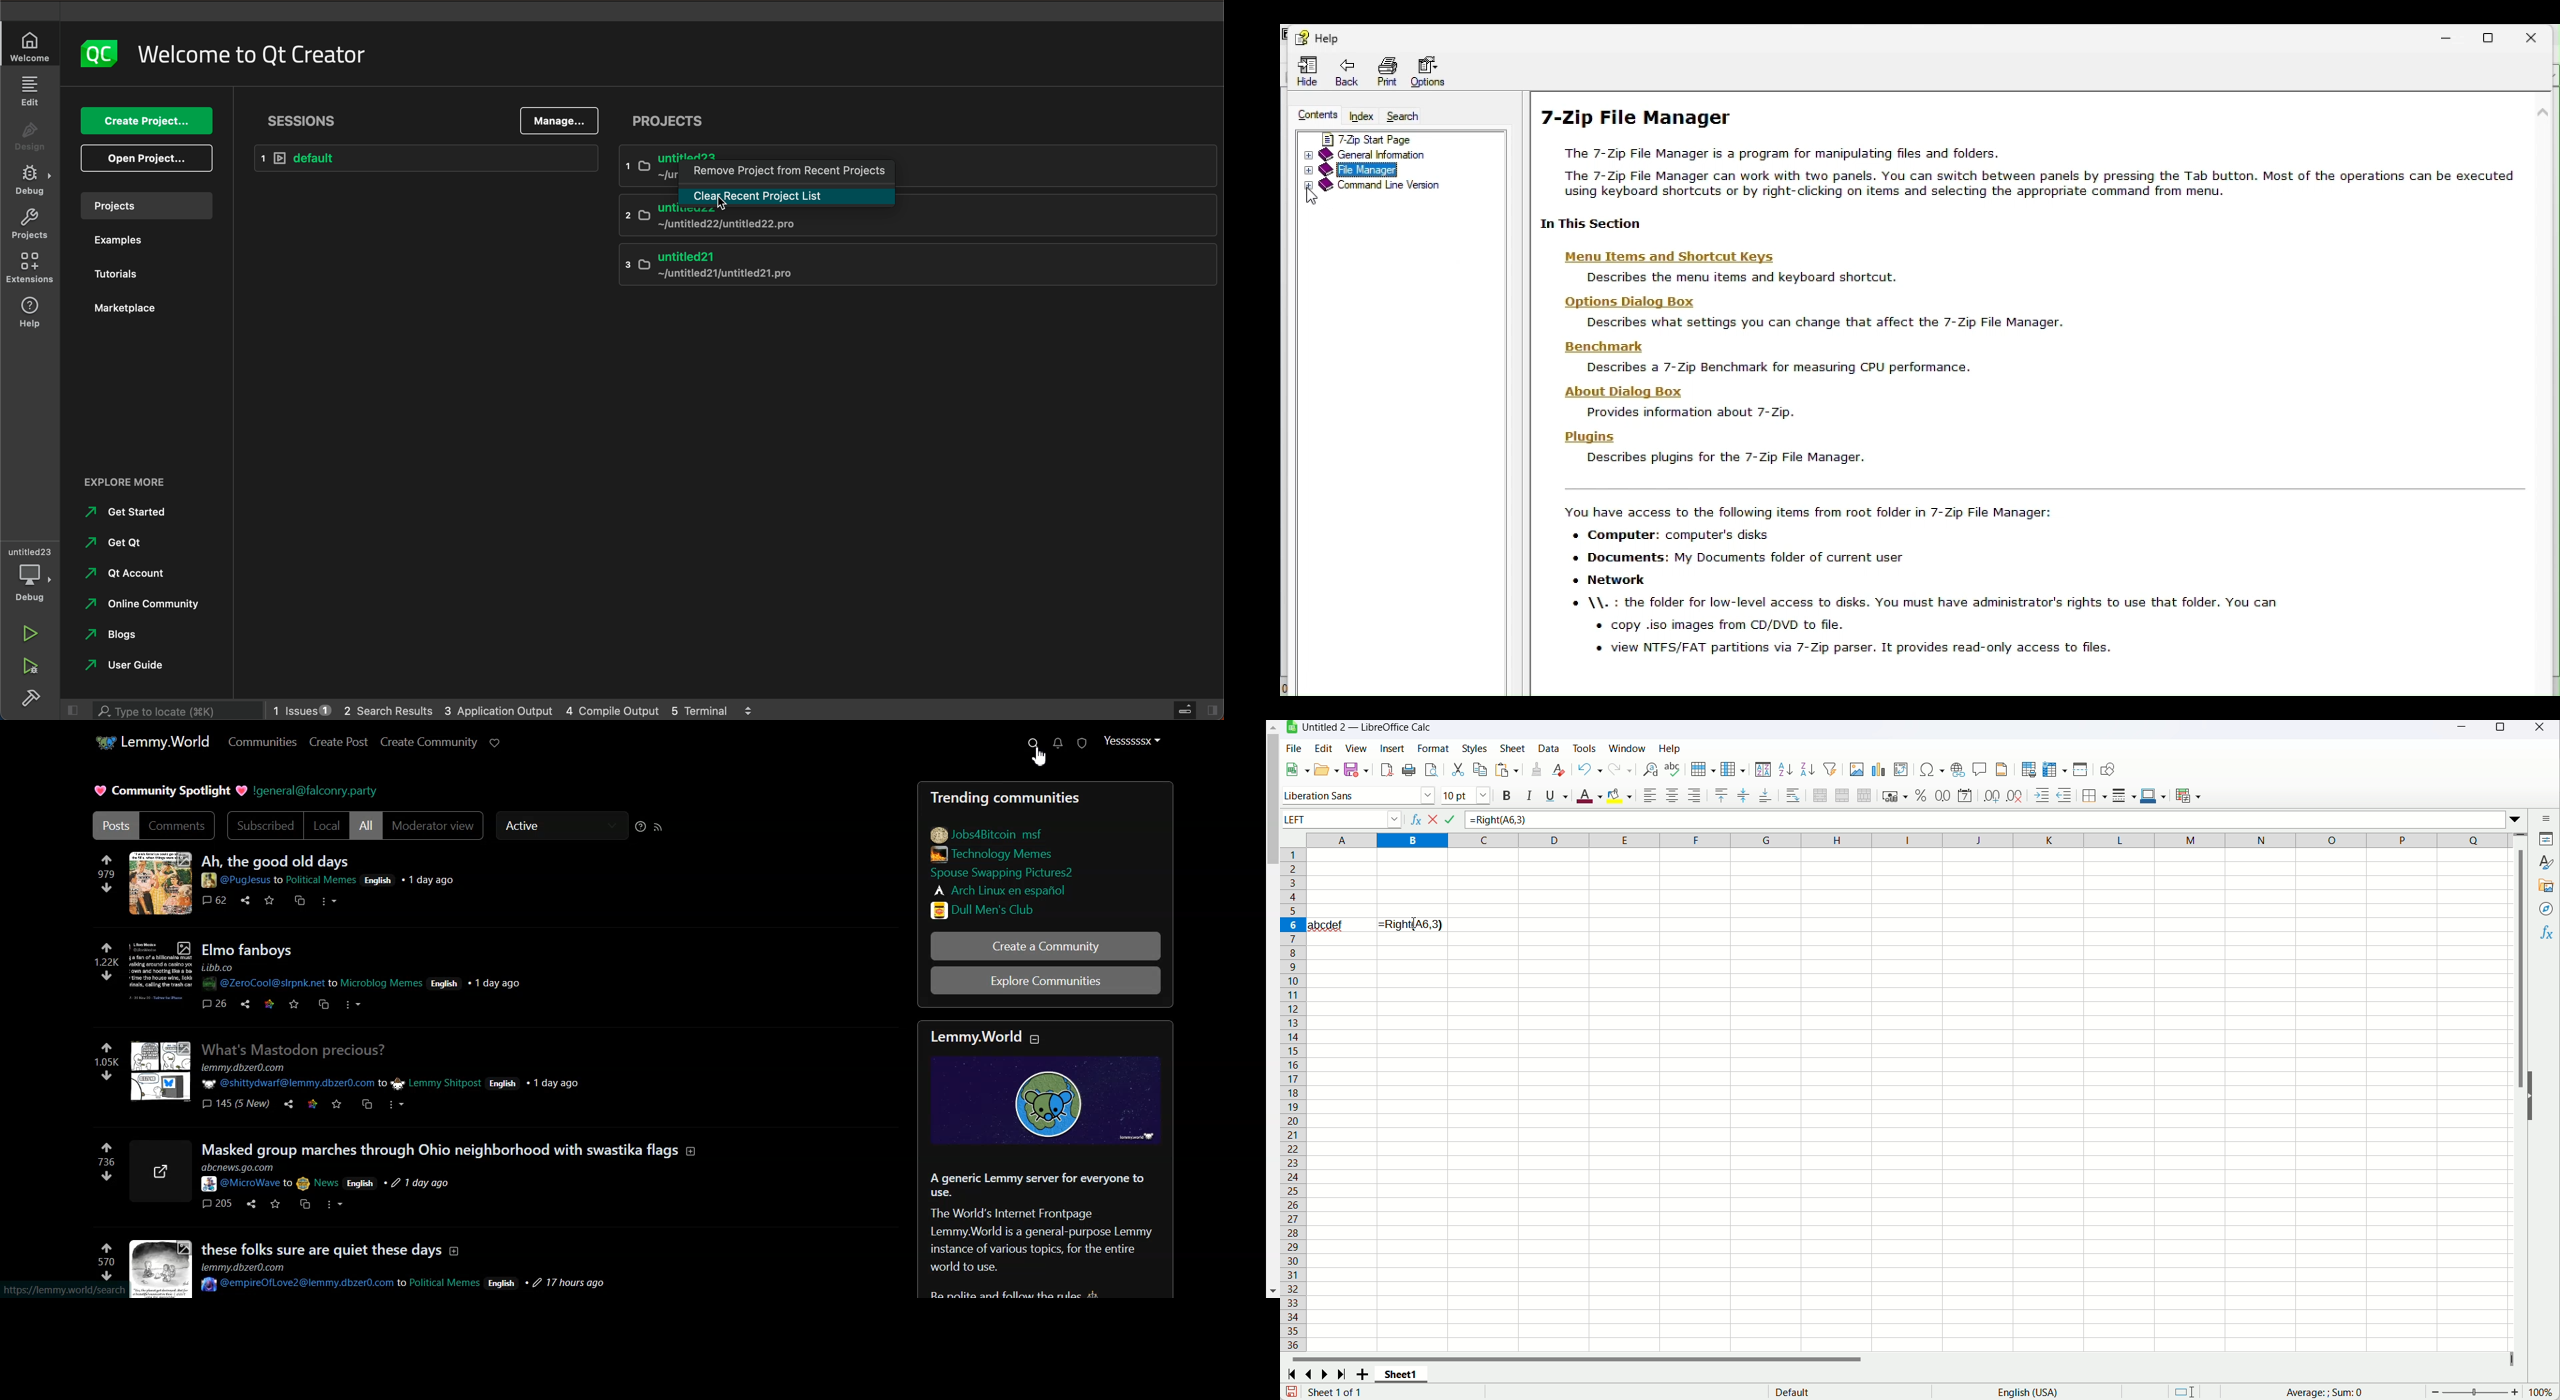 The width and height of the screenshot is (2576, 1400). Describe the element at coordinates (1722, 795) in the screenshot. I see `align top` at that location.